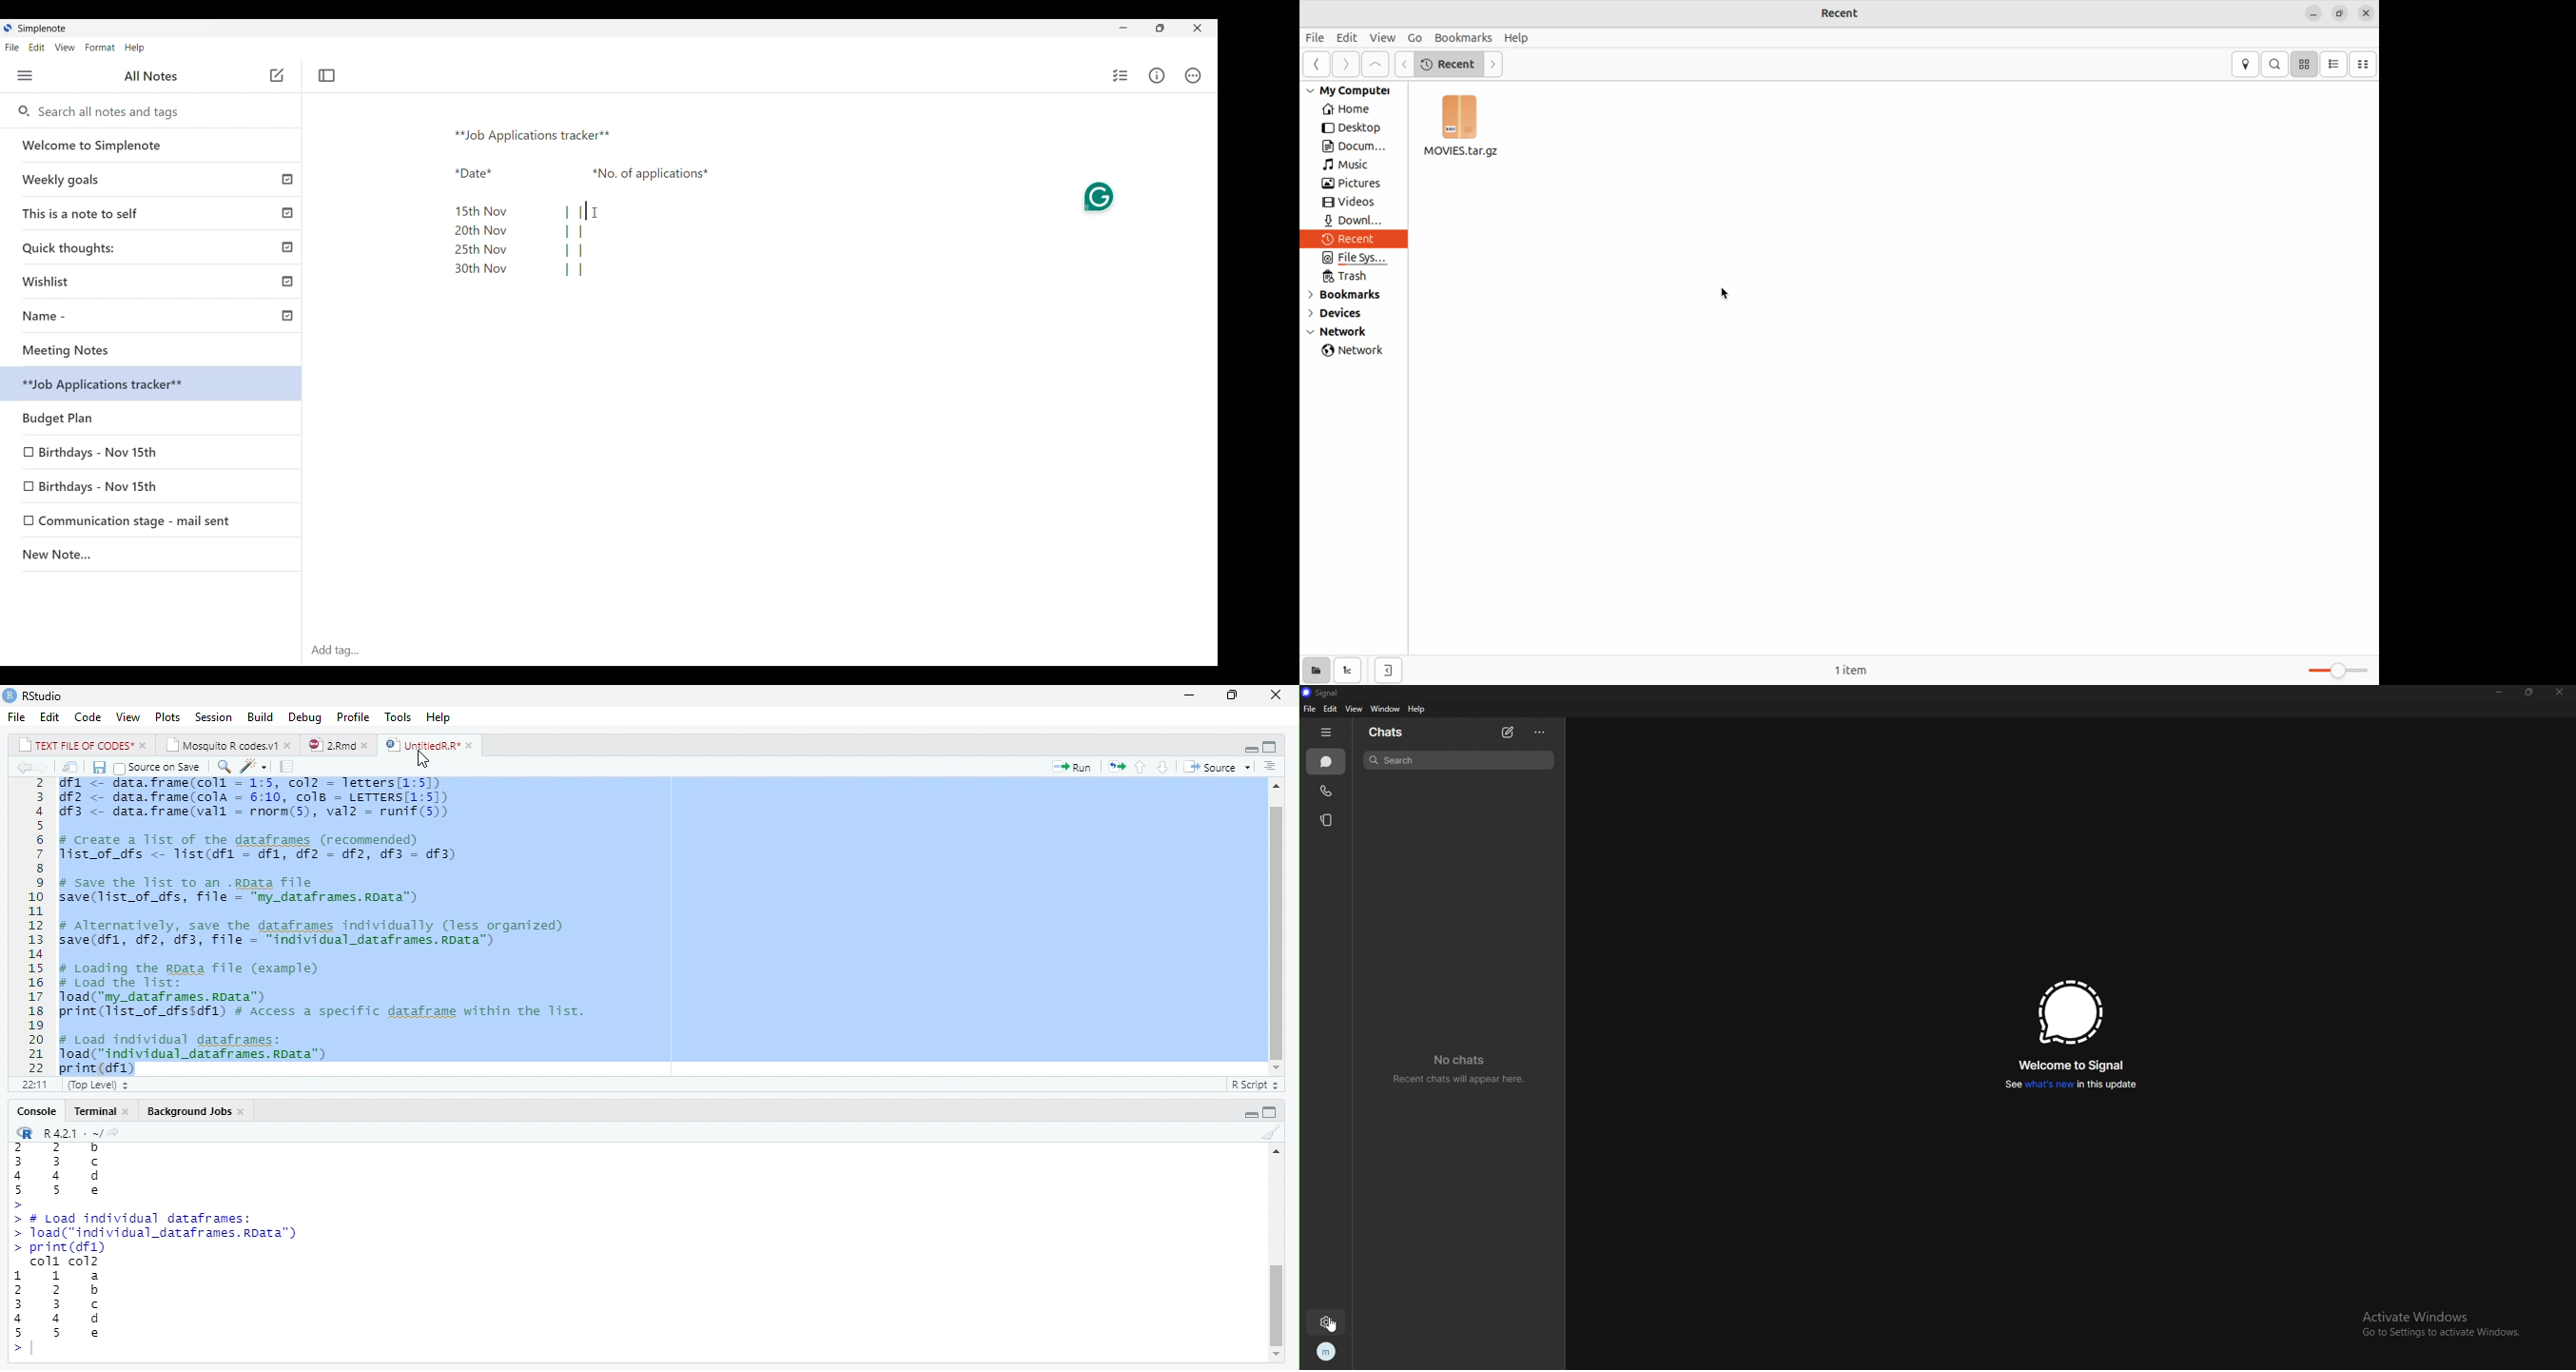  What do you see at coordinates (1497, 63) in the screenshot?
I see `next` at bounding box center [1497, 63].